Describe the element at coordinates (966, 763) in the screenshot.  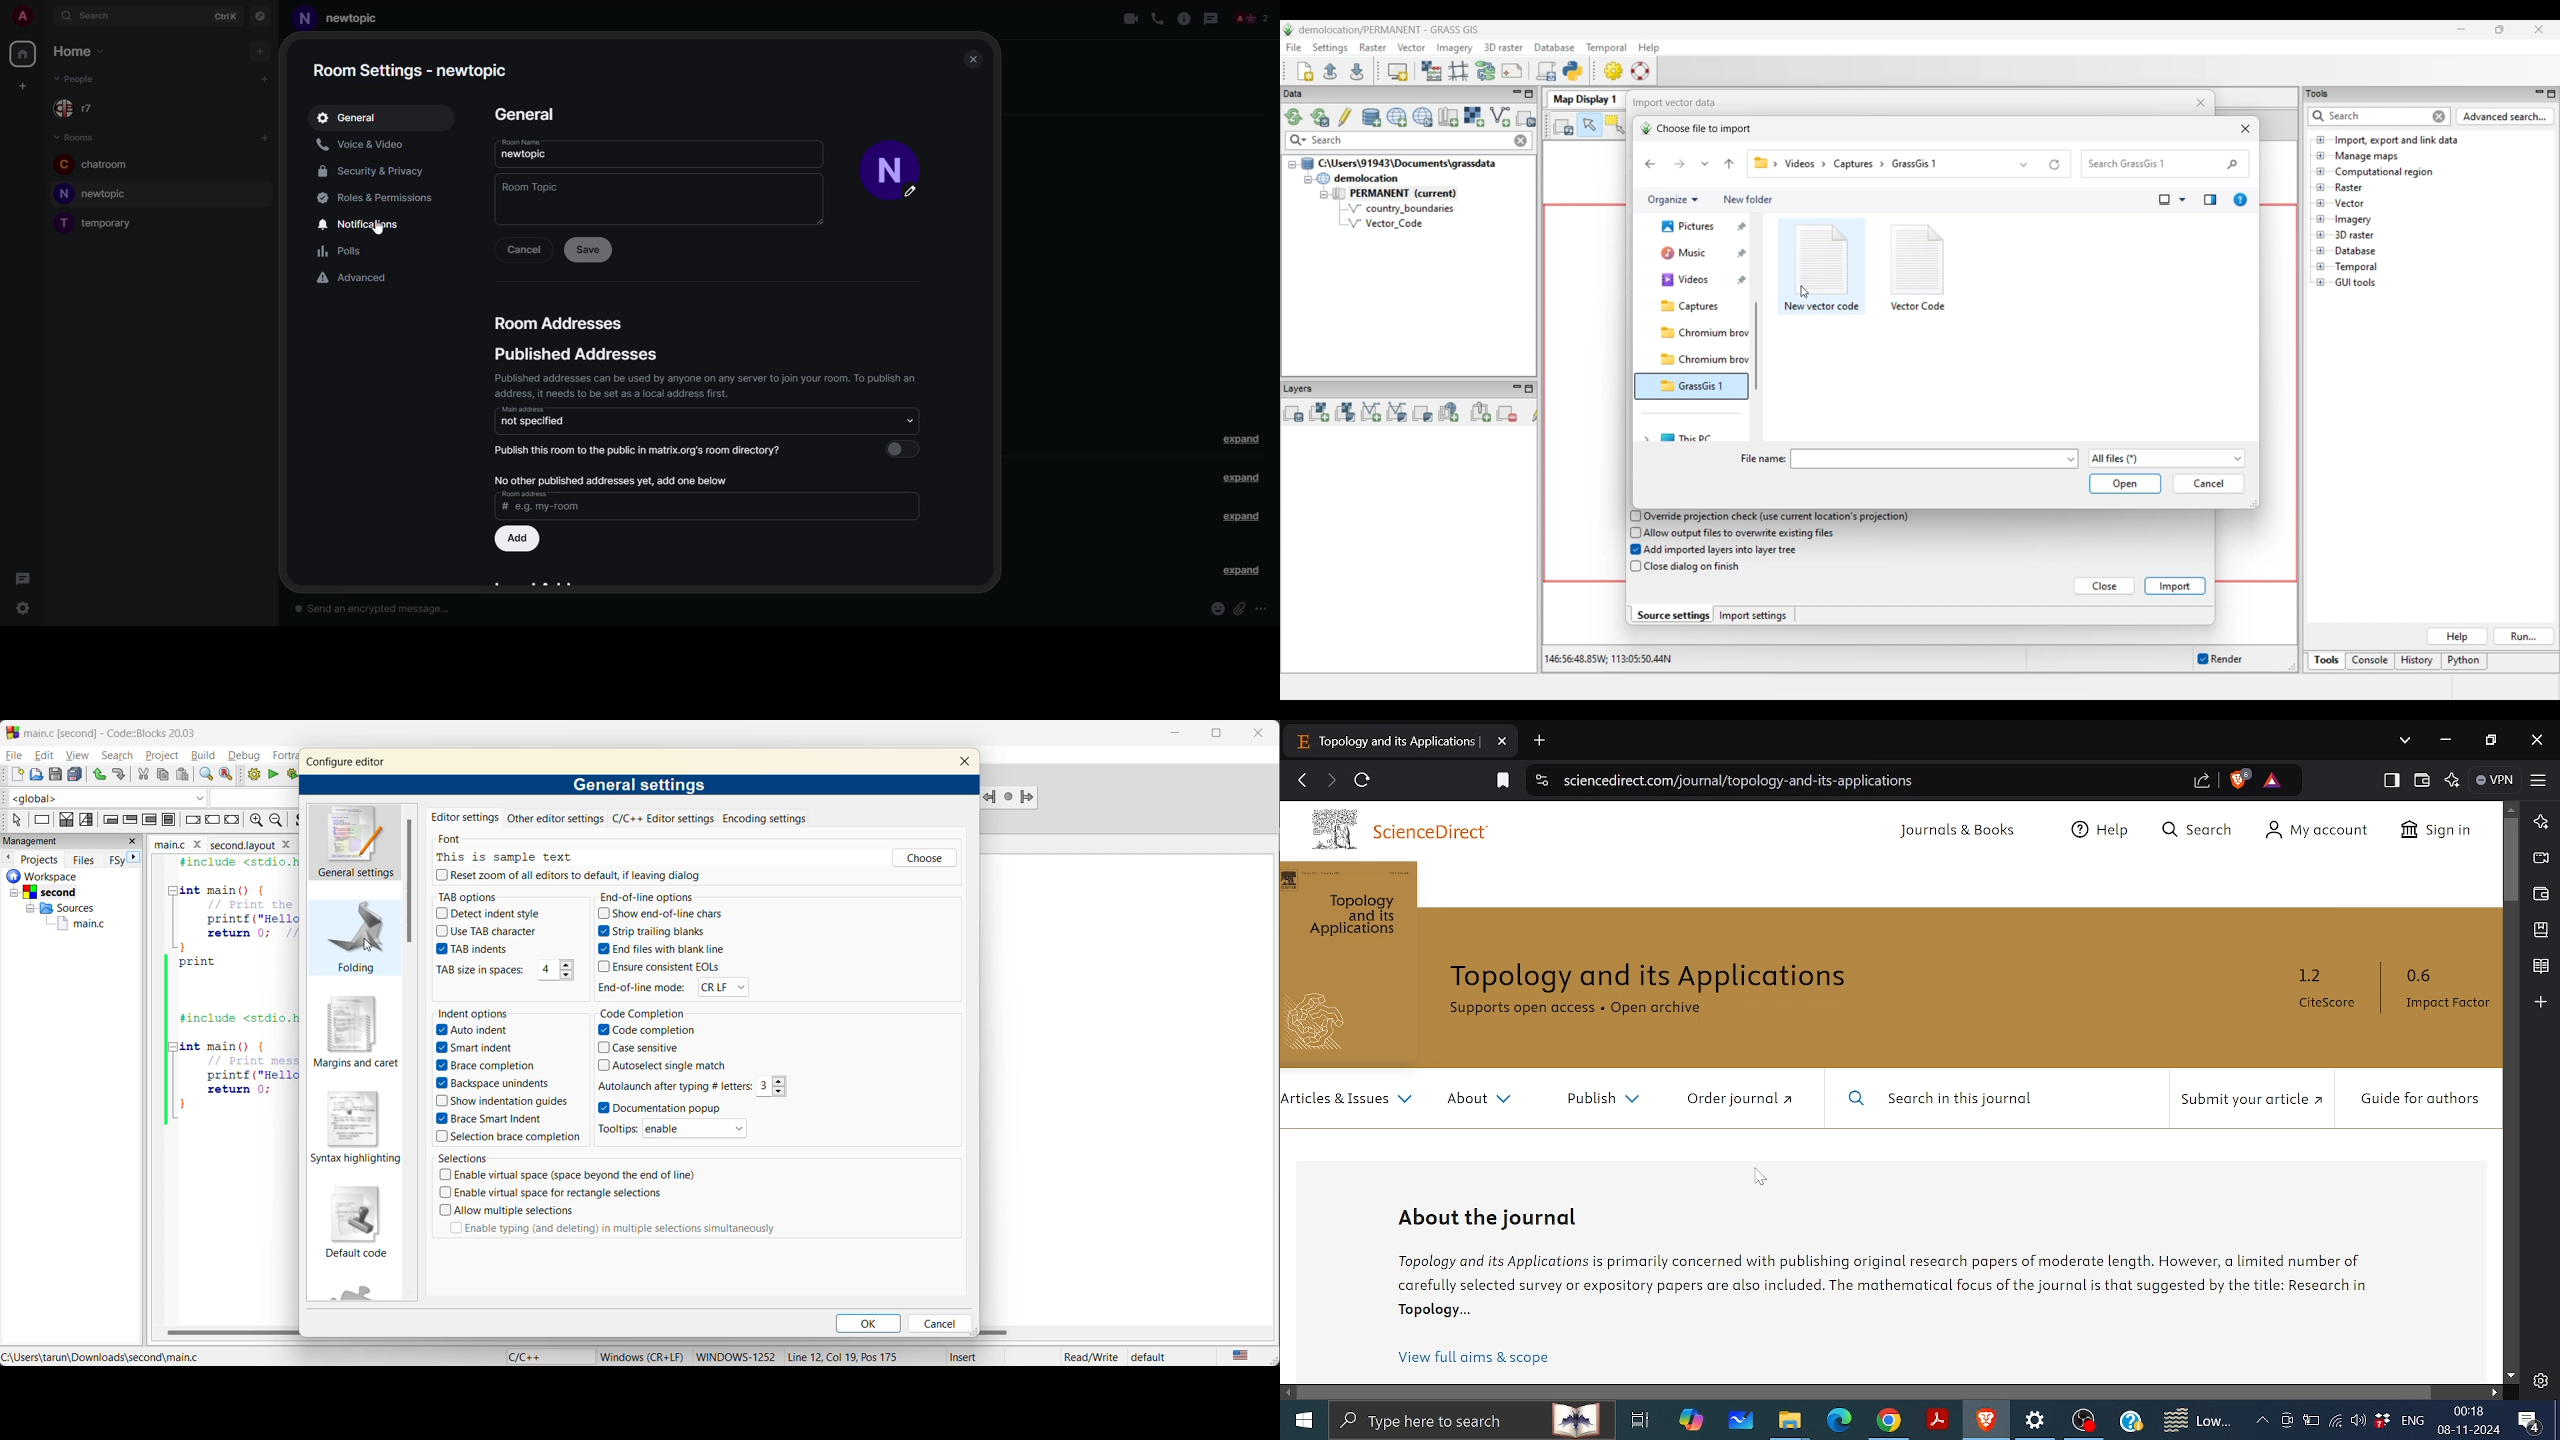
I see `close` at that location.